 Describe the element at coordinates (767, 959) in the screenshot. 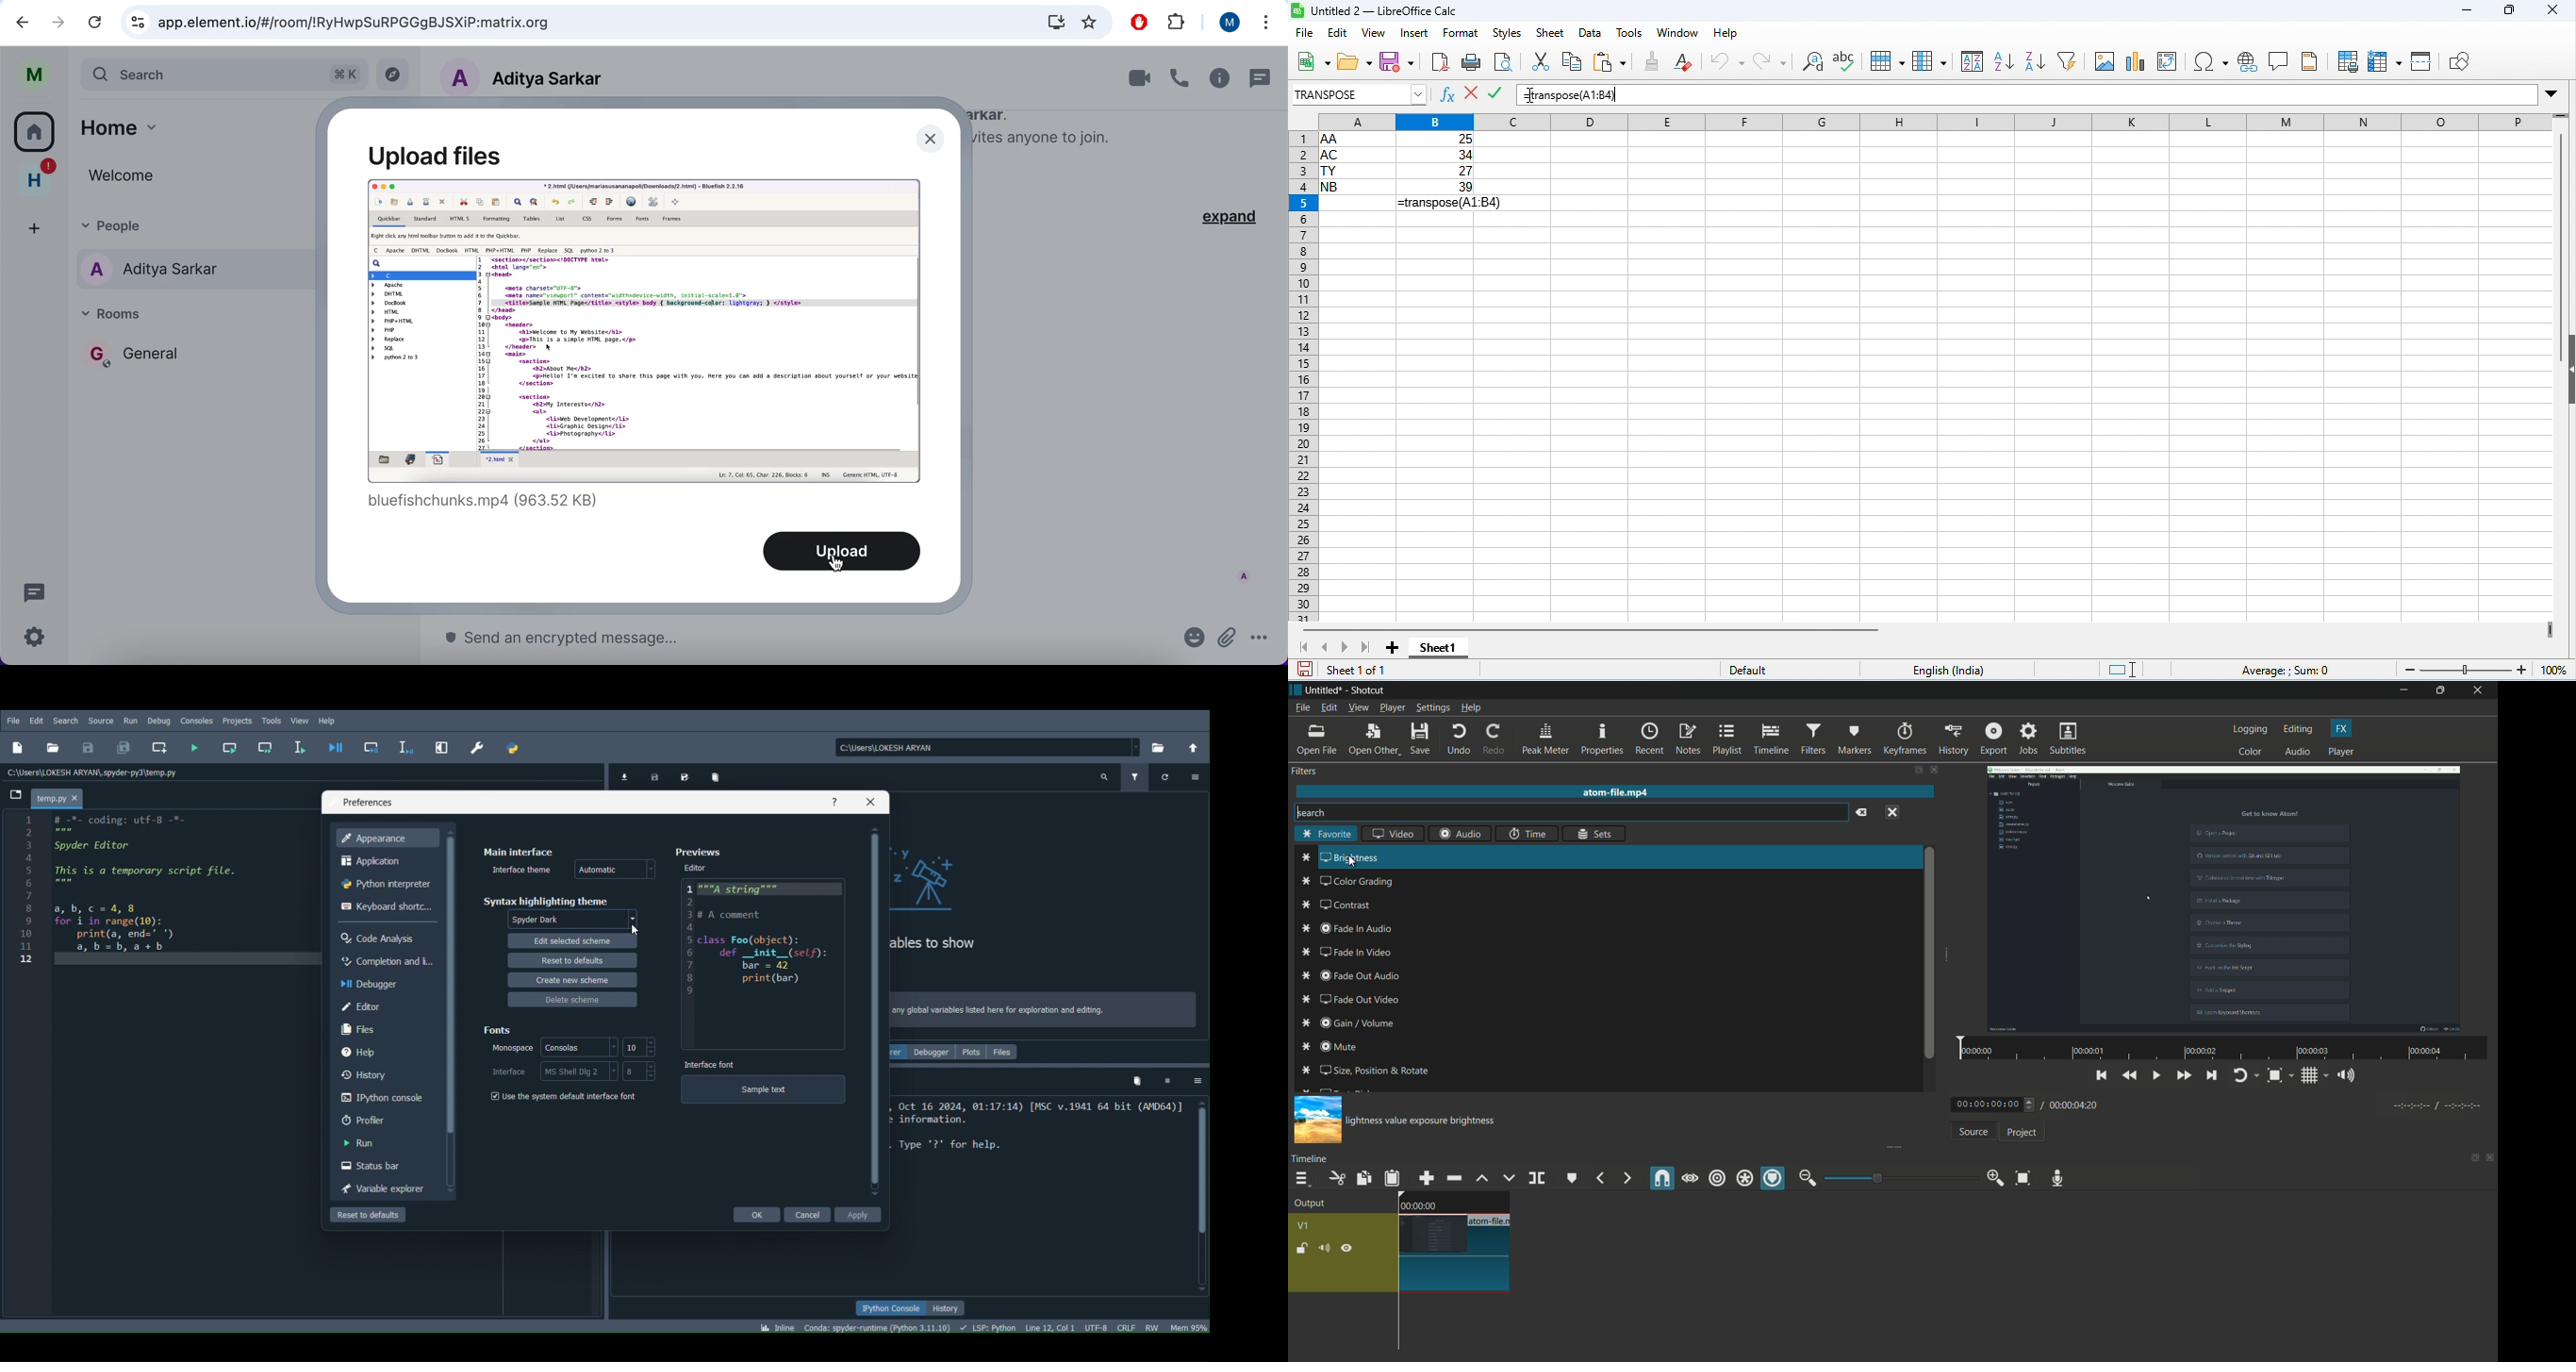

I see `Code ` at that location.